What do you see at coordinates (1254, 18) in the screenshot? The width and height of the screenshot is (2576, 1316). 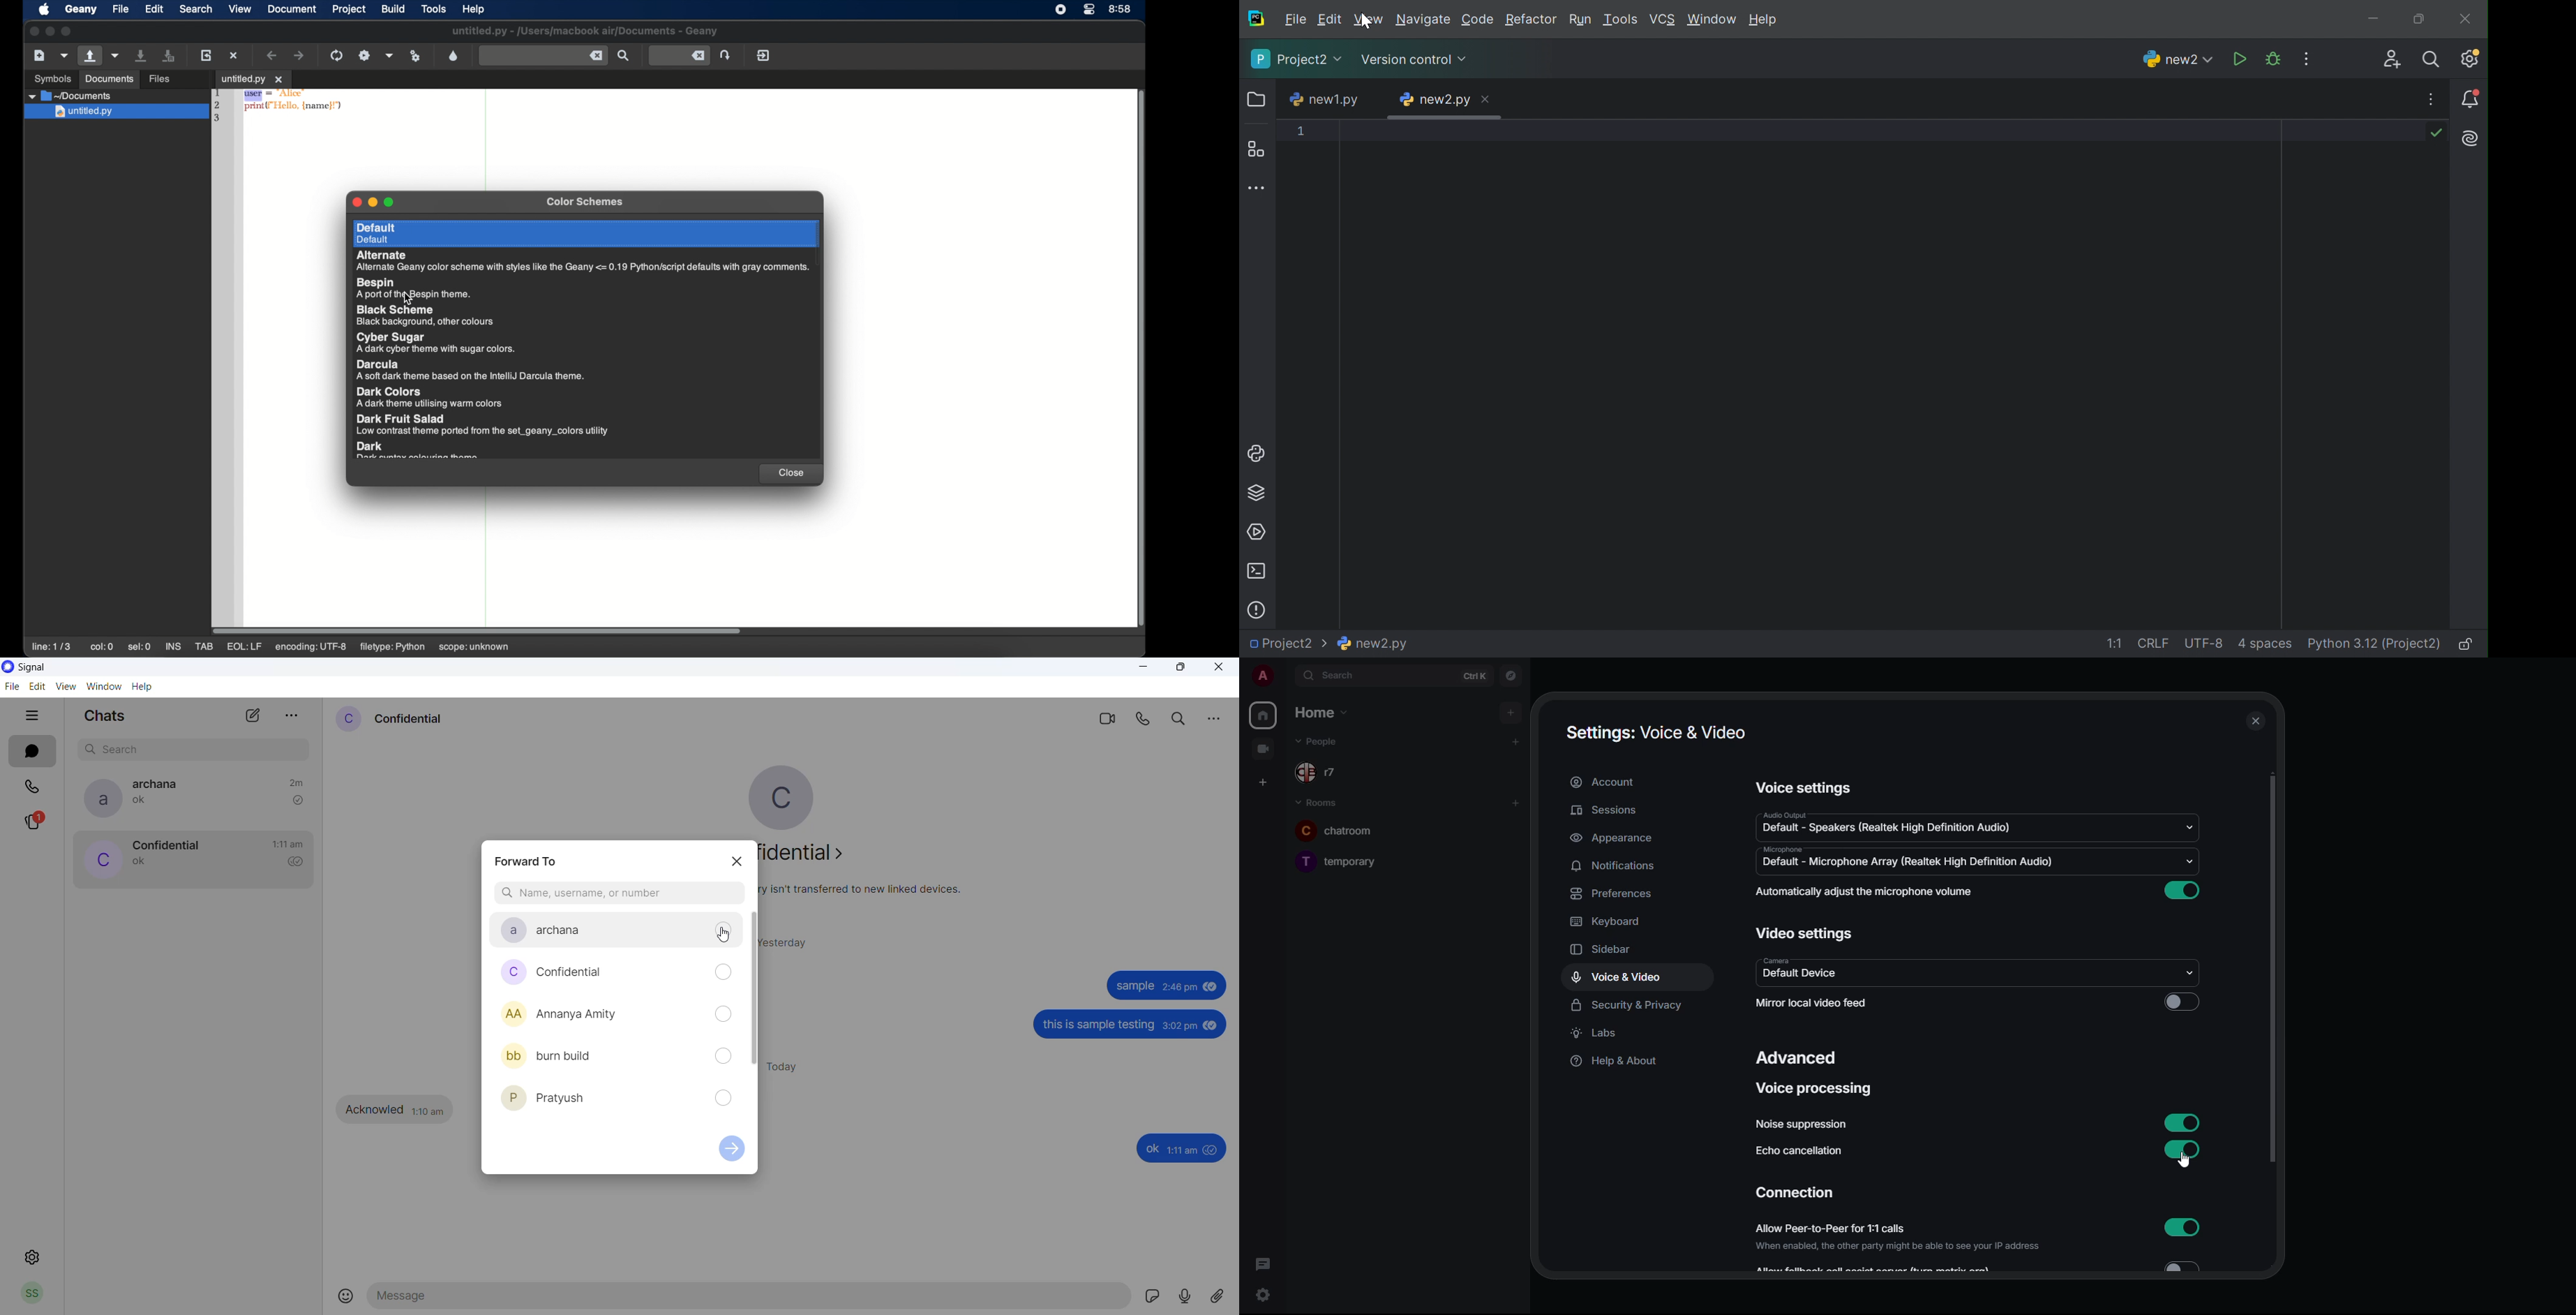 I see `PyCharm icon` at bounding box center [1254, 18].